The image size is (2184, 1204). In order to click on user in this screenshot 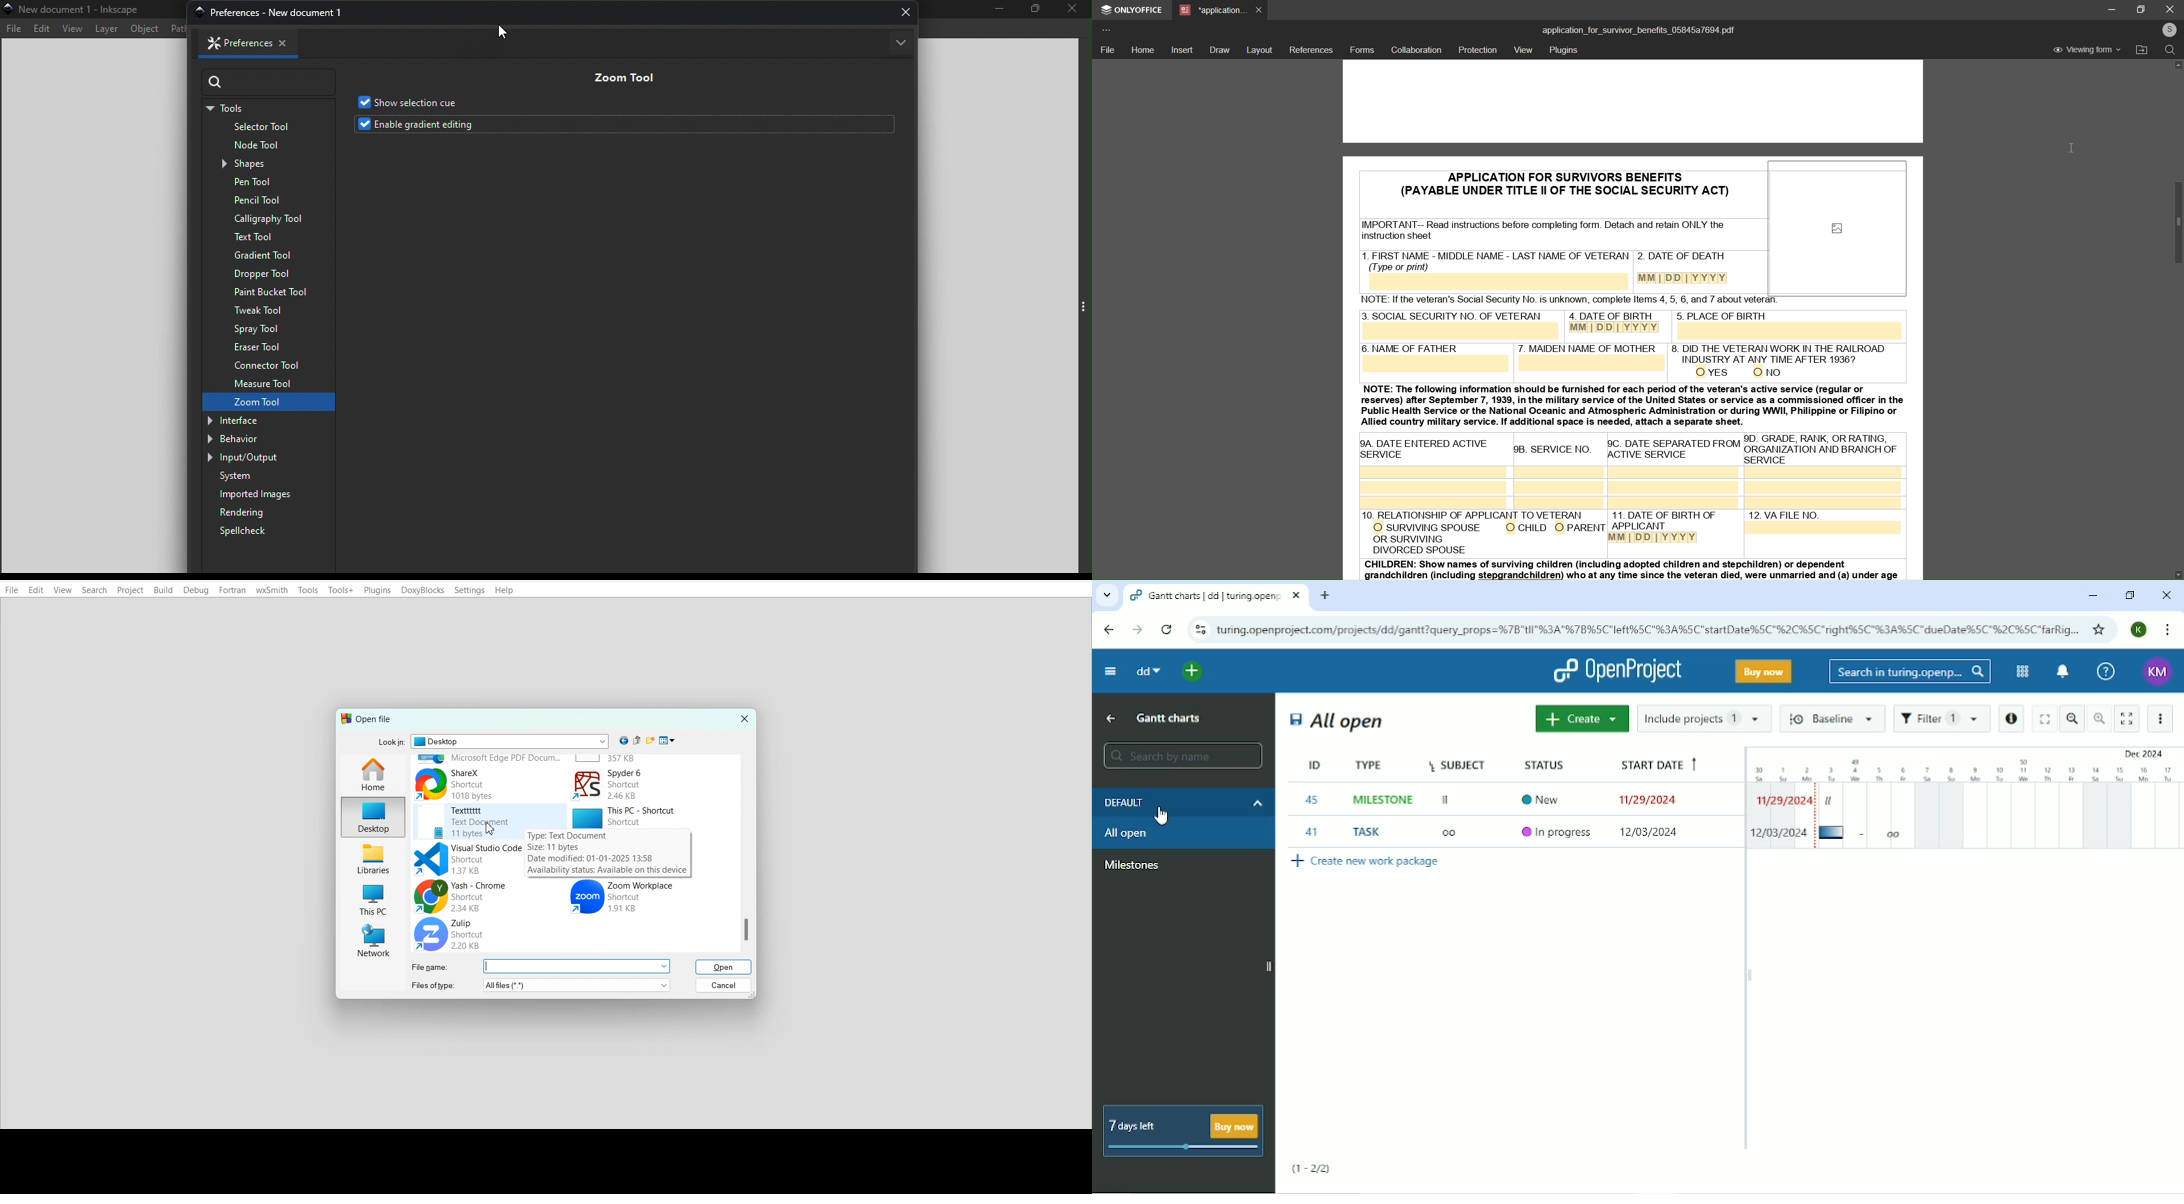, I will do `click(2168, 30)`.